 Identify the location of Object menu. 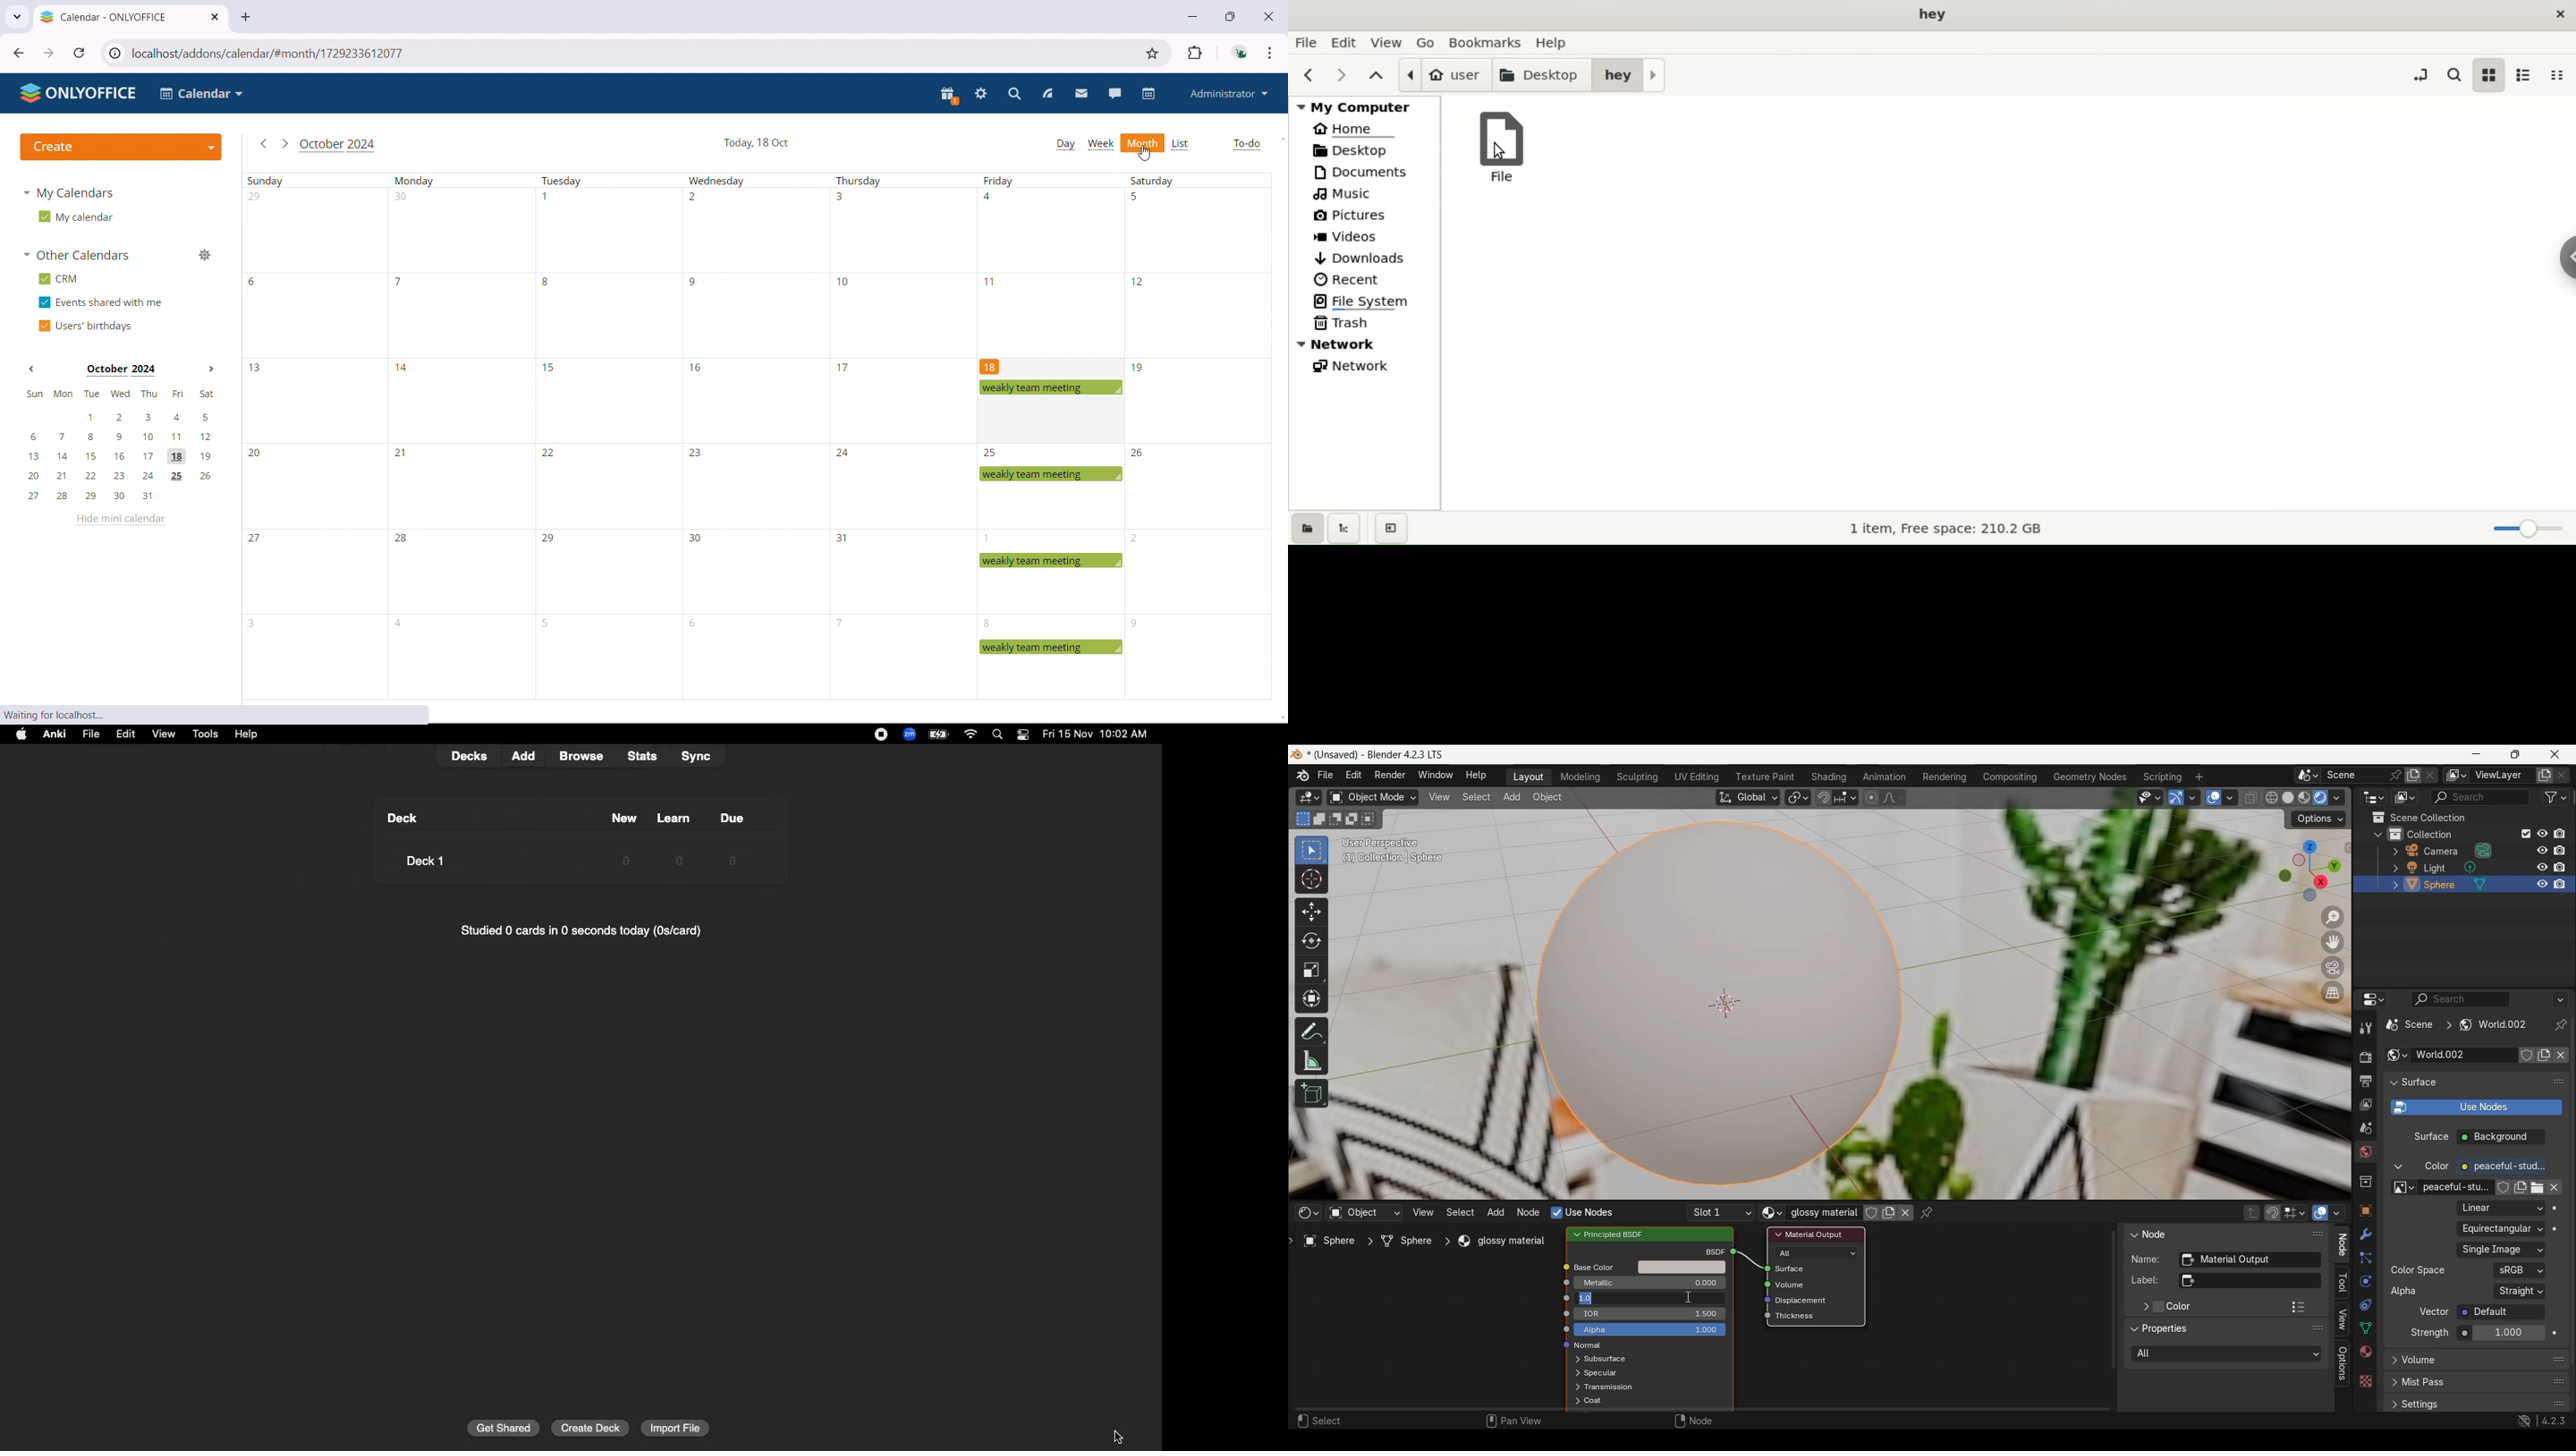
(1548, 798).